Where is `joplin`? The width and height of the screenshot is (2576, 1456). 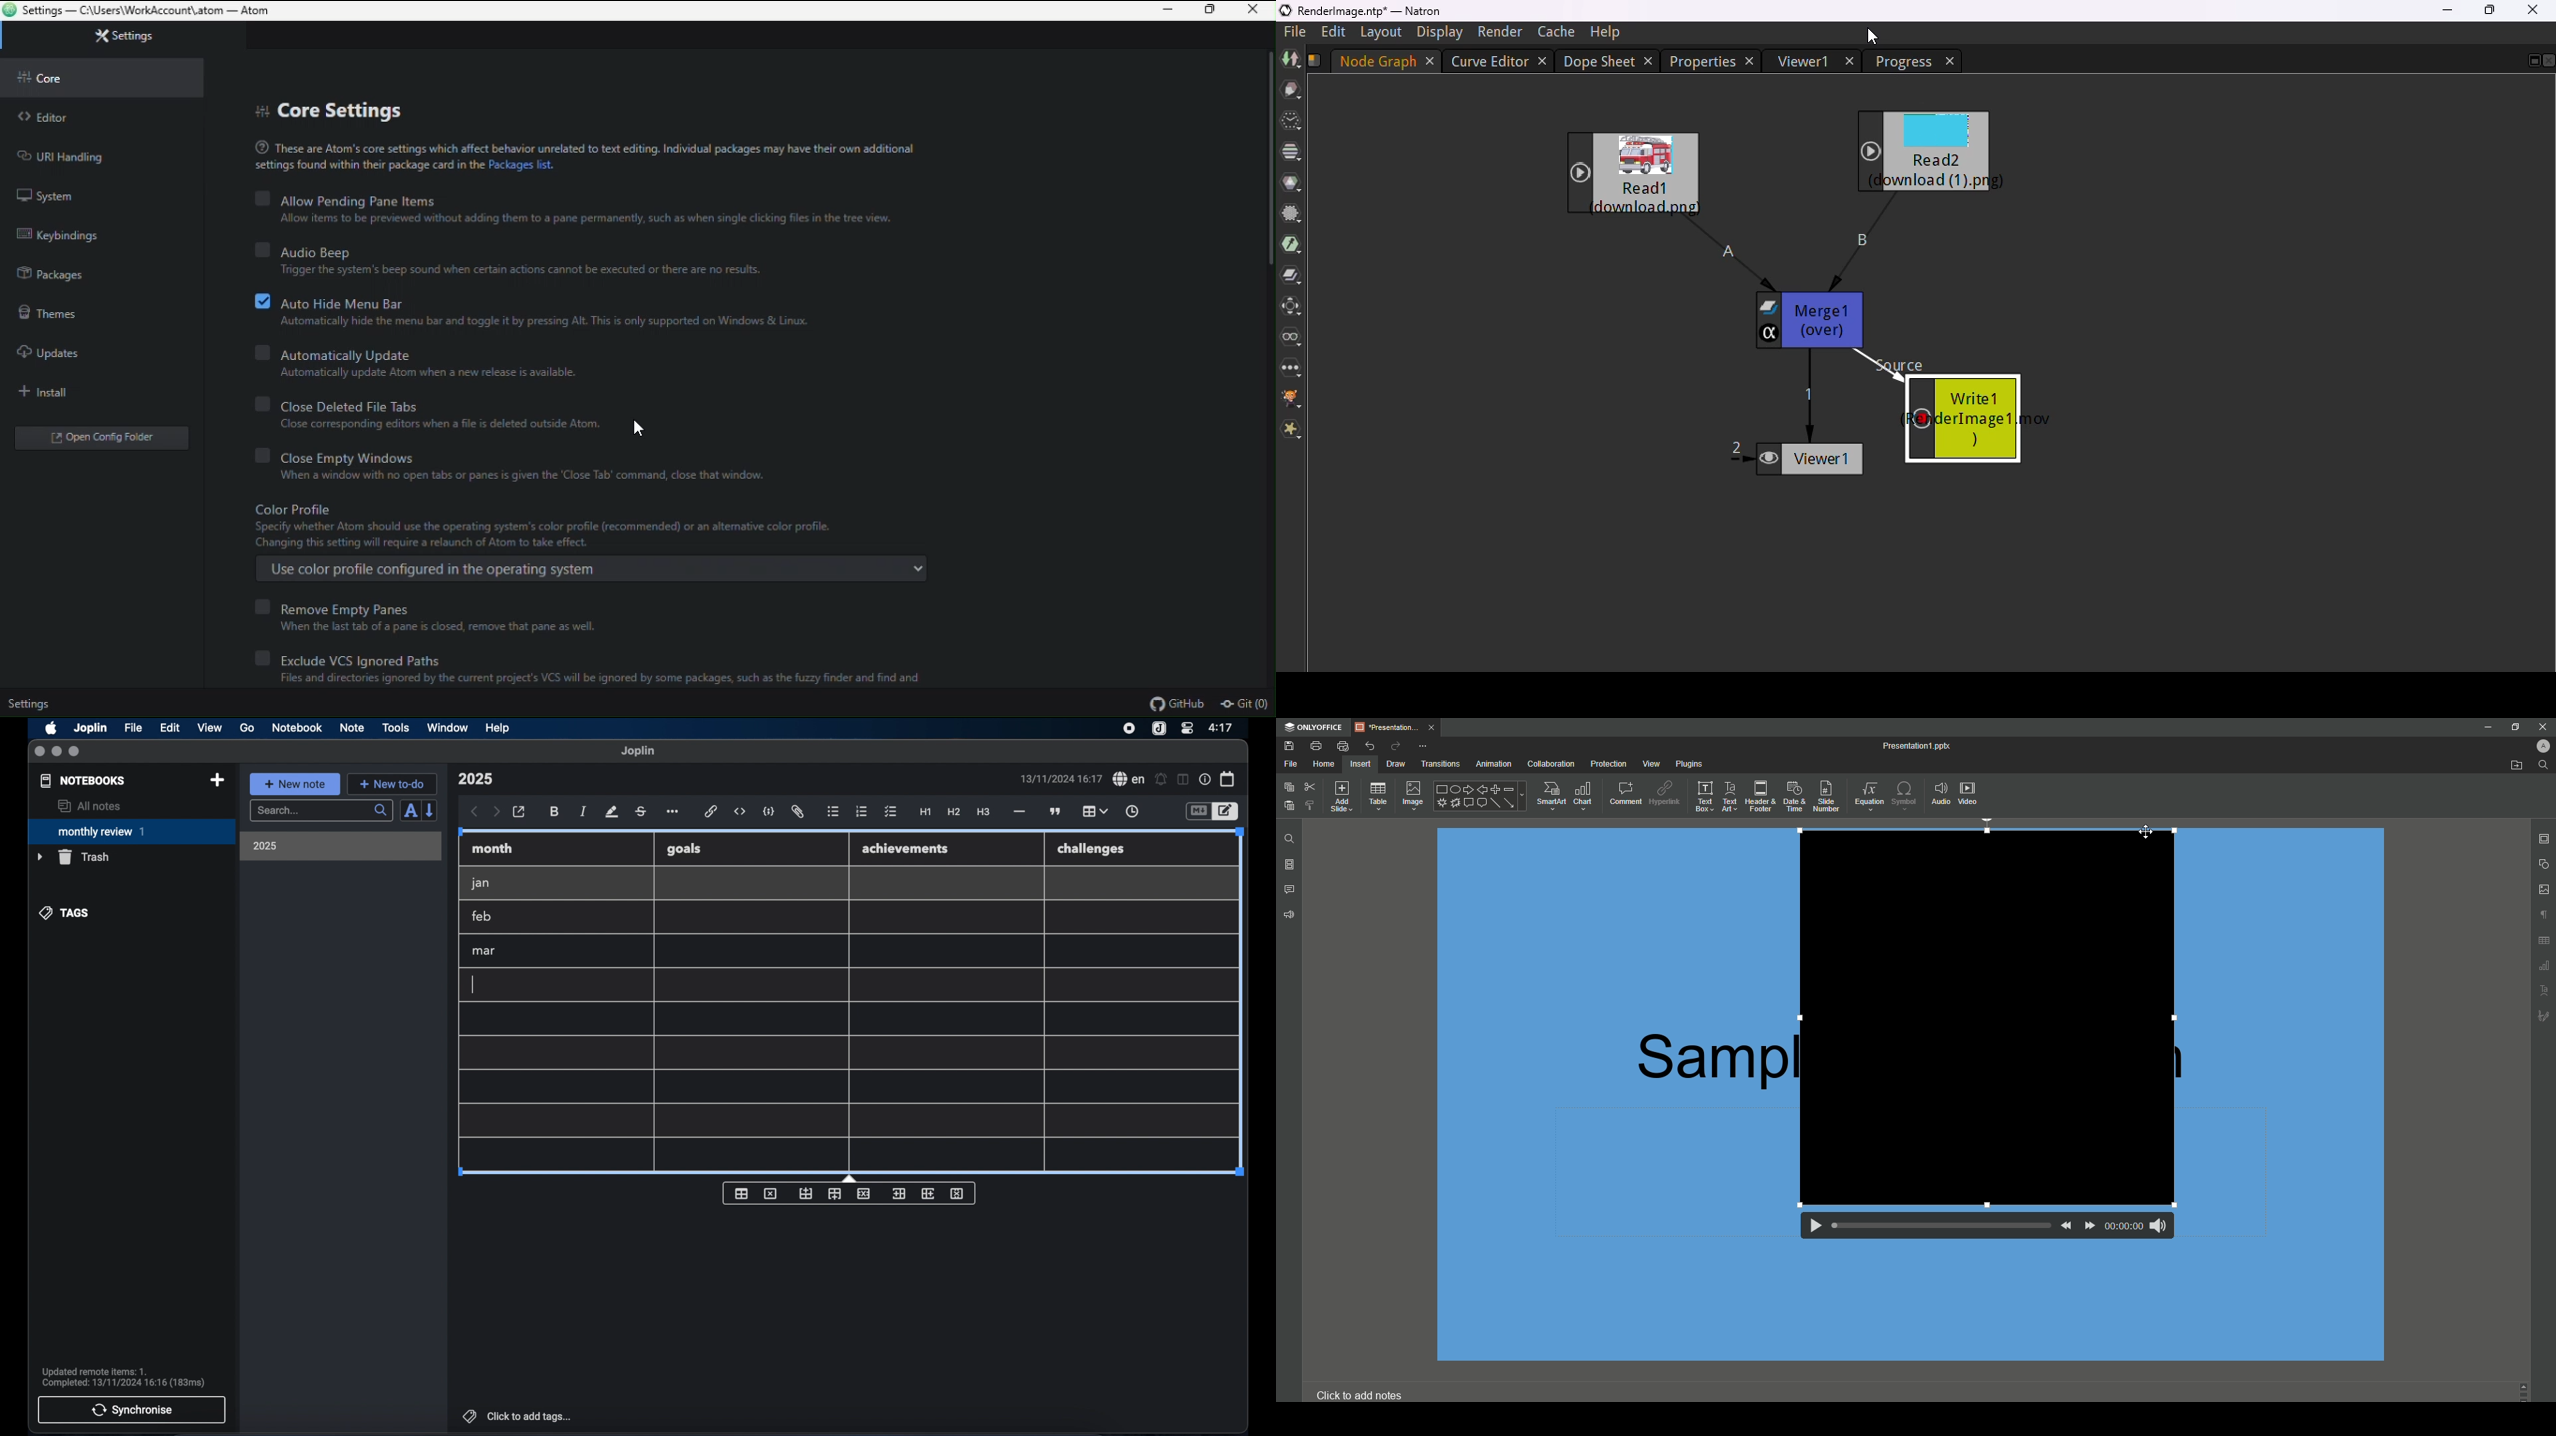
joplin is located at coordinates (638, 751).